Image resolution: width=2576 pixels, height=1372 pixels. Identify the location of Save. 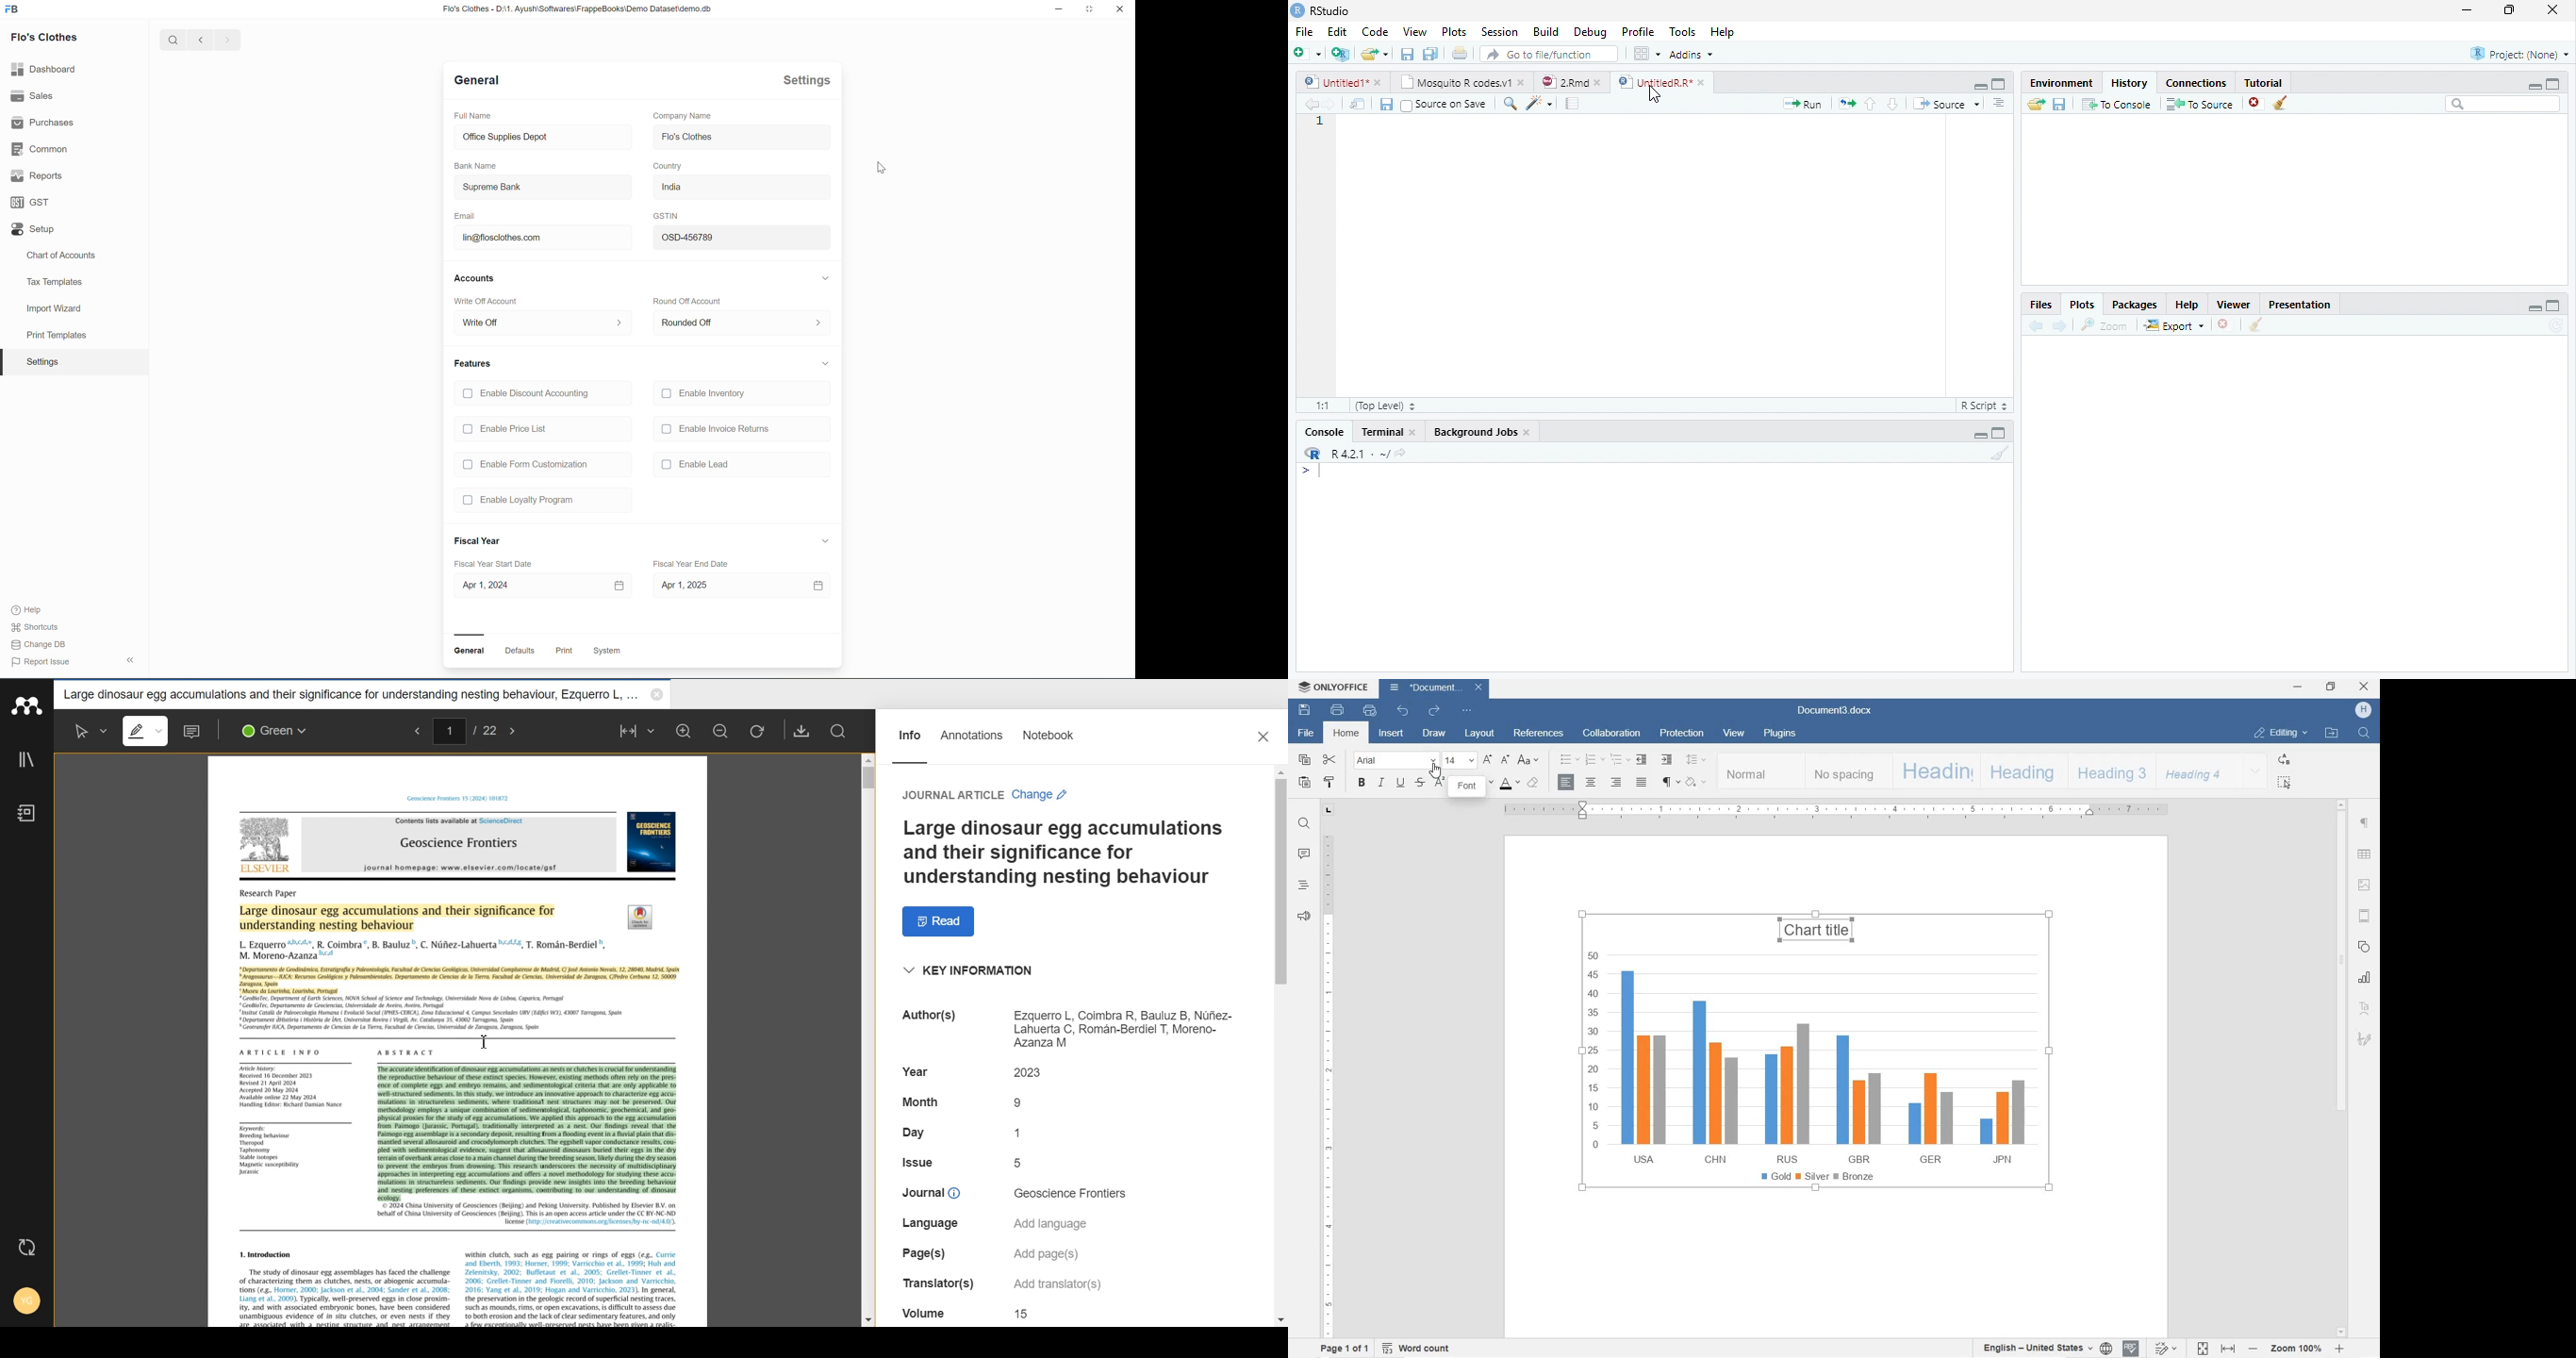
(1384, 103).